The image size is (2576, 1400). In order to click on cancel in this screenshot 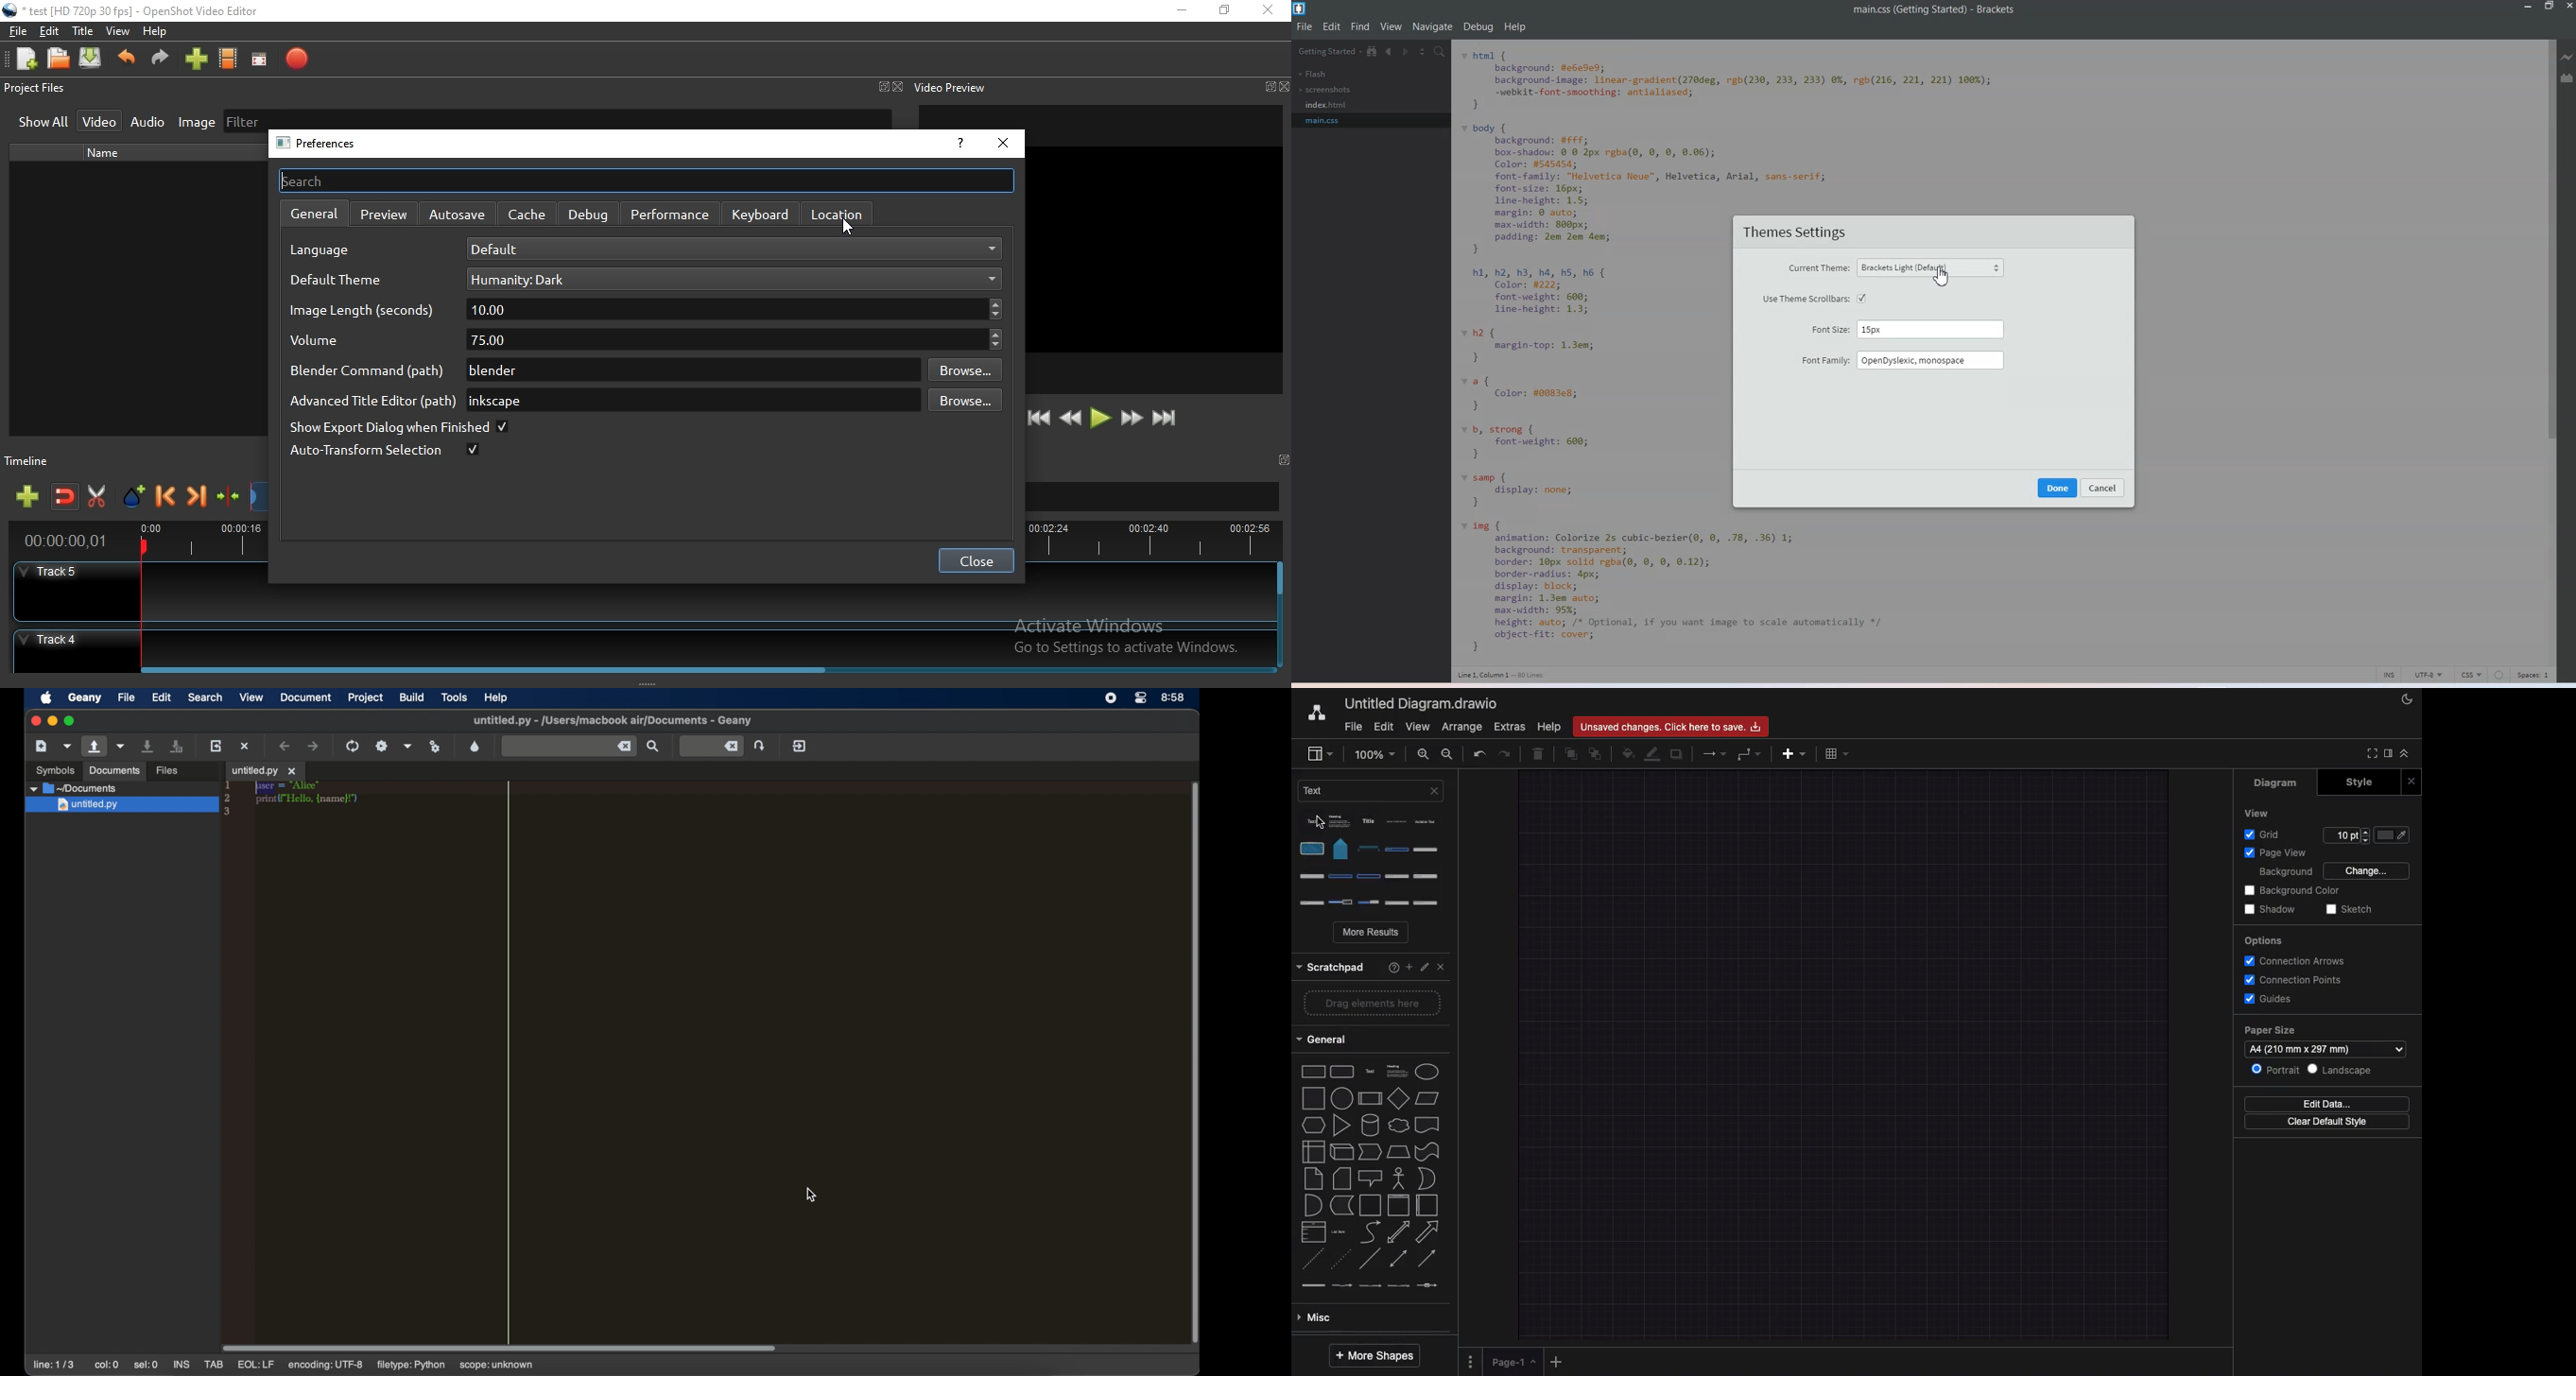, I will do `click(2103, 487)`.